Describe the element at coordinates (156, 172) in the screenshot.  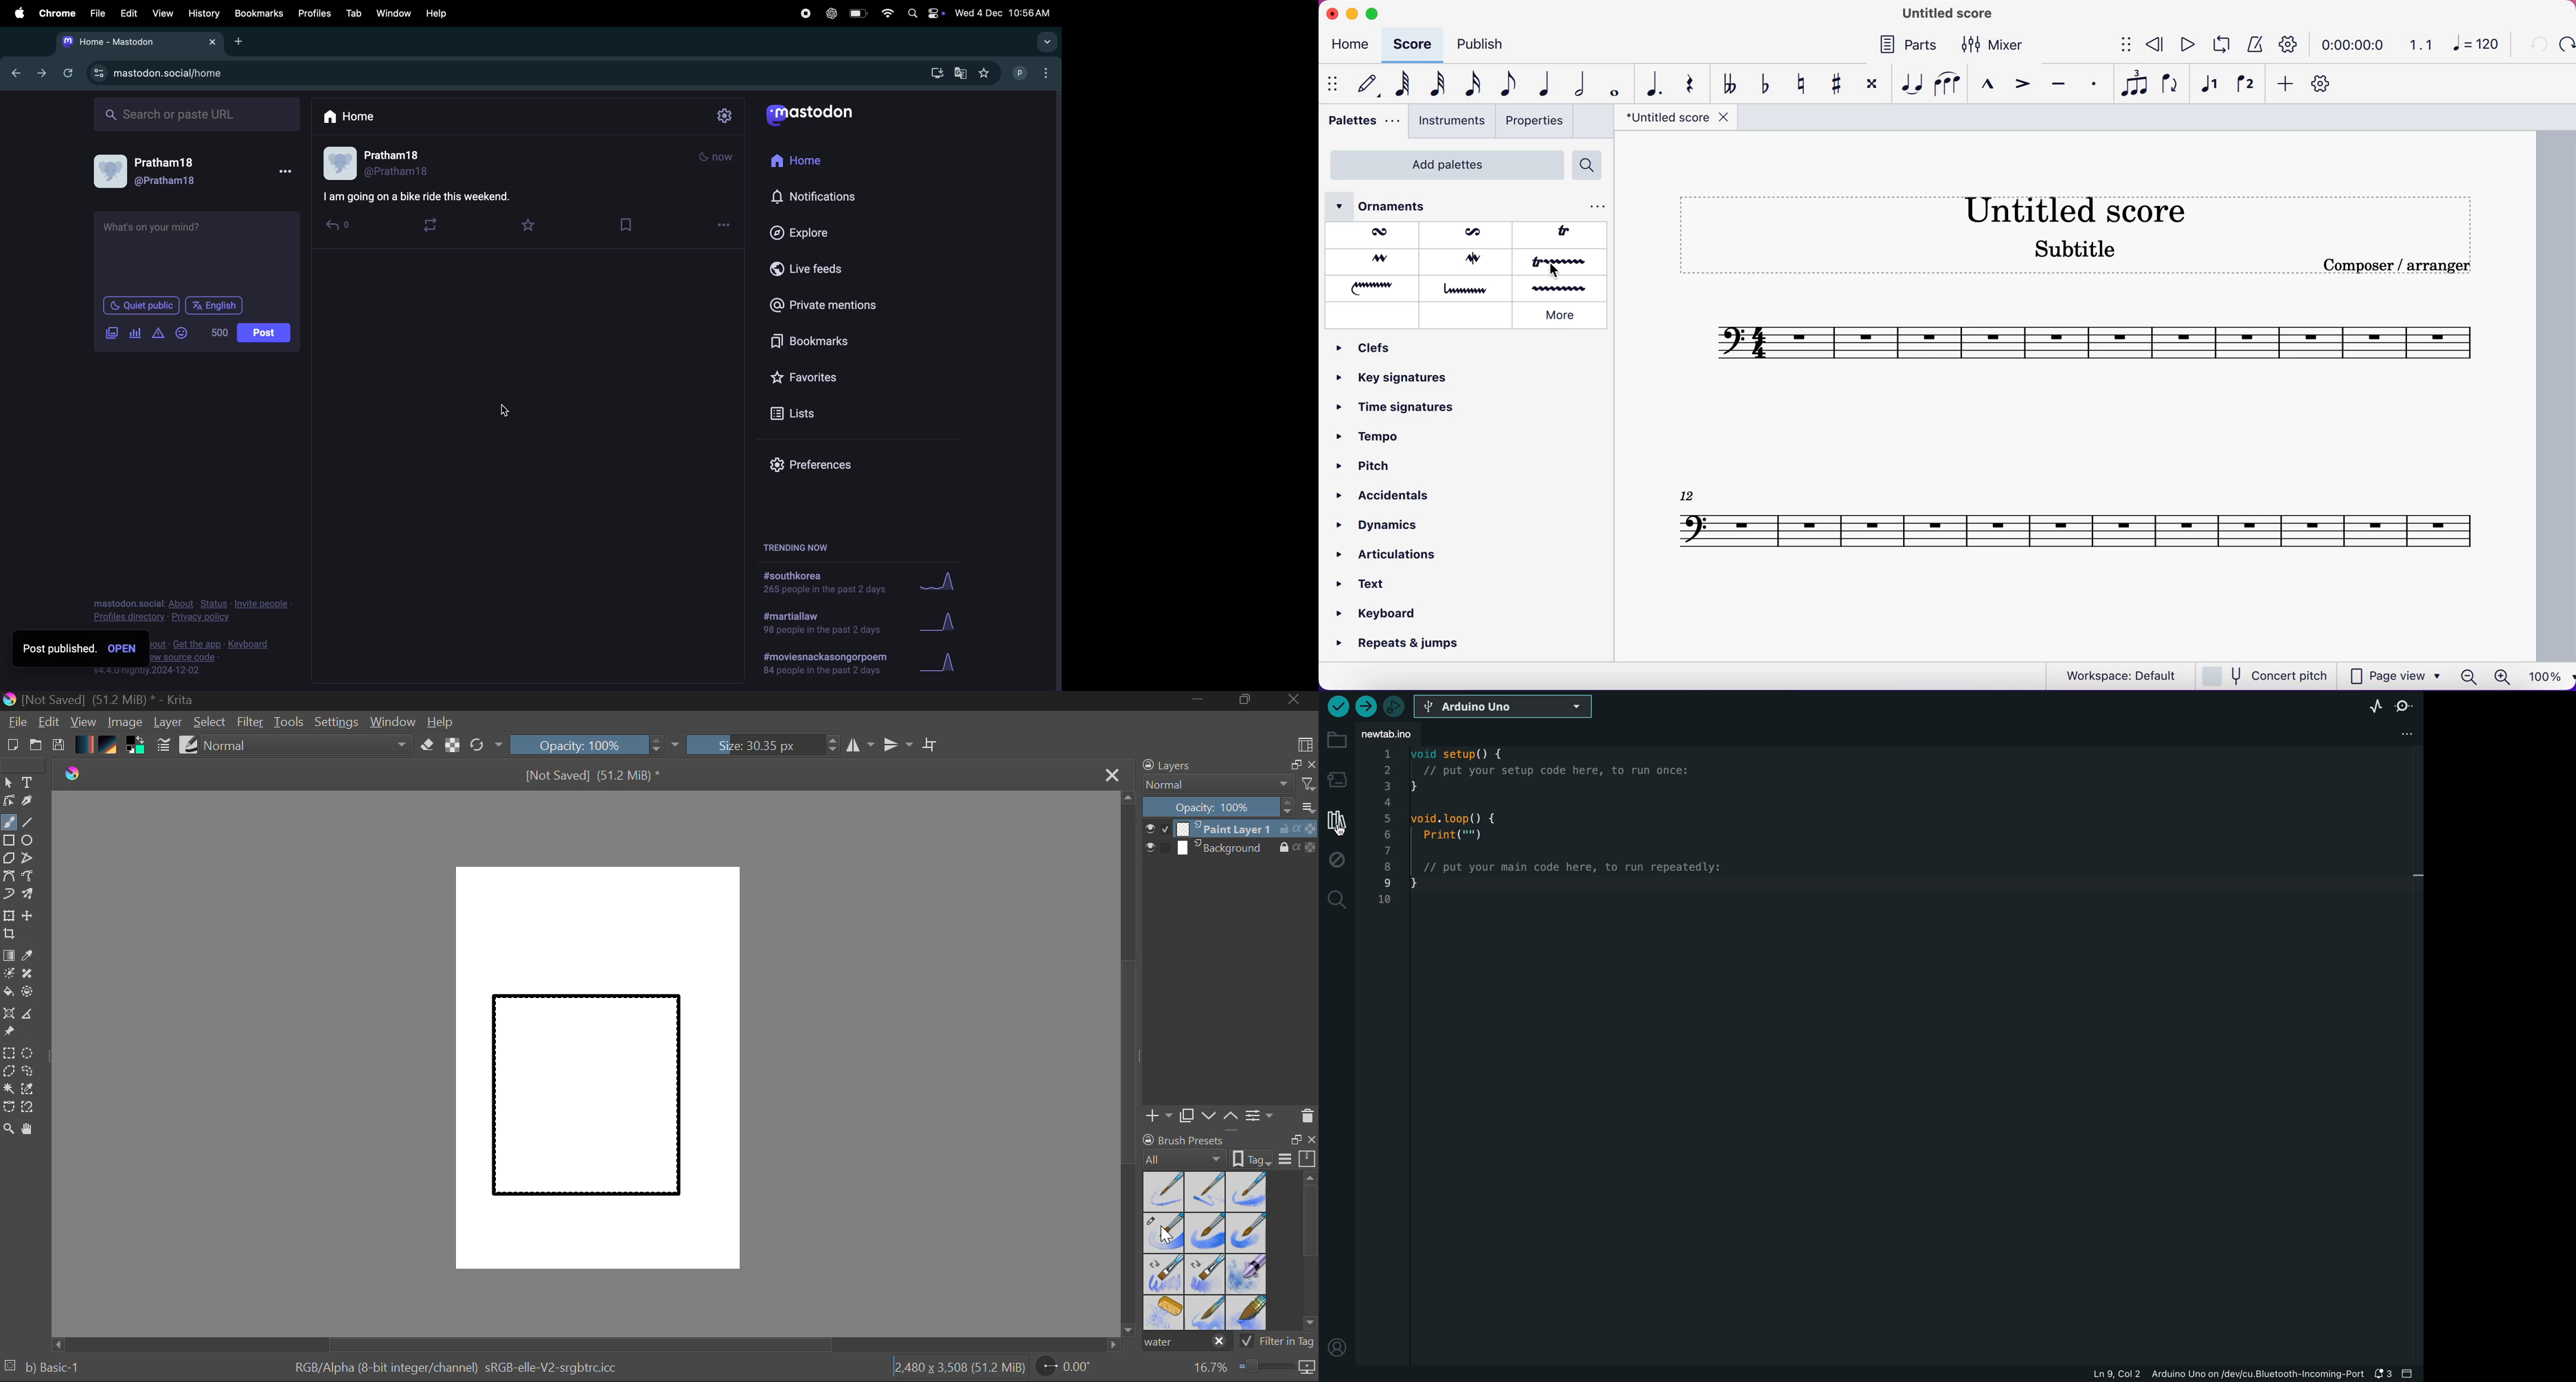
I see `User profile` at that location.